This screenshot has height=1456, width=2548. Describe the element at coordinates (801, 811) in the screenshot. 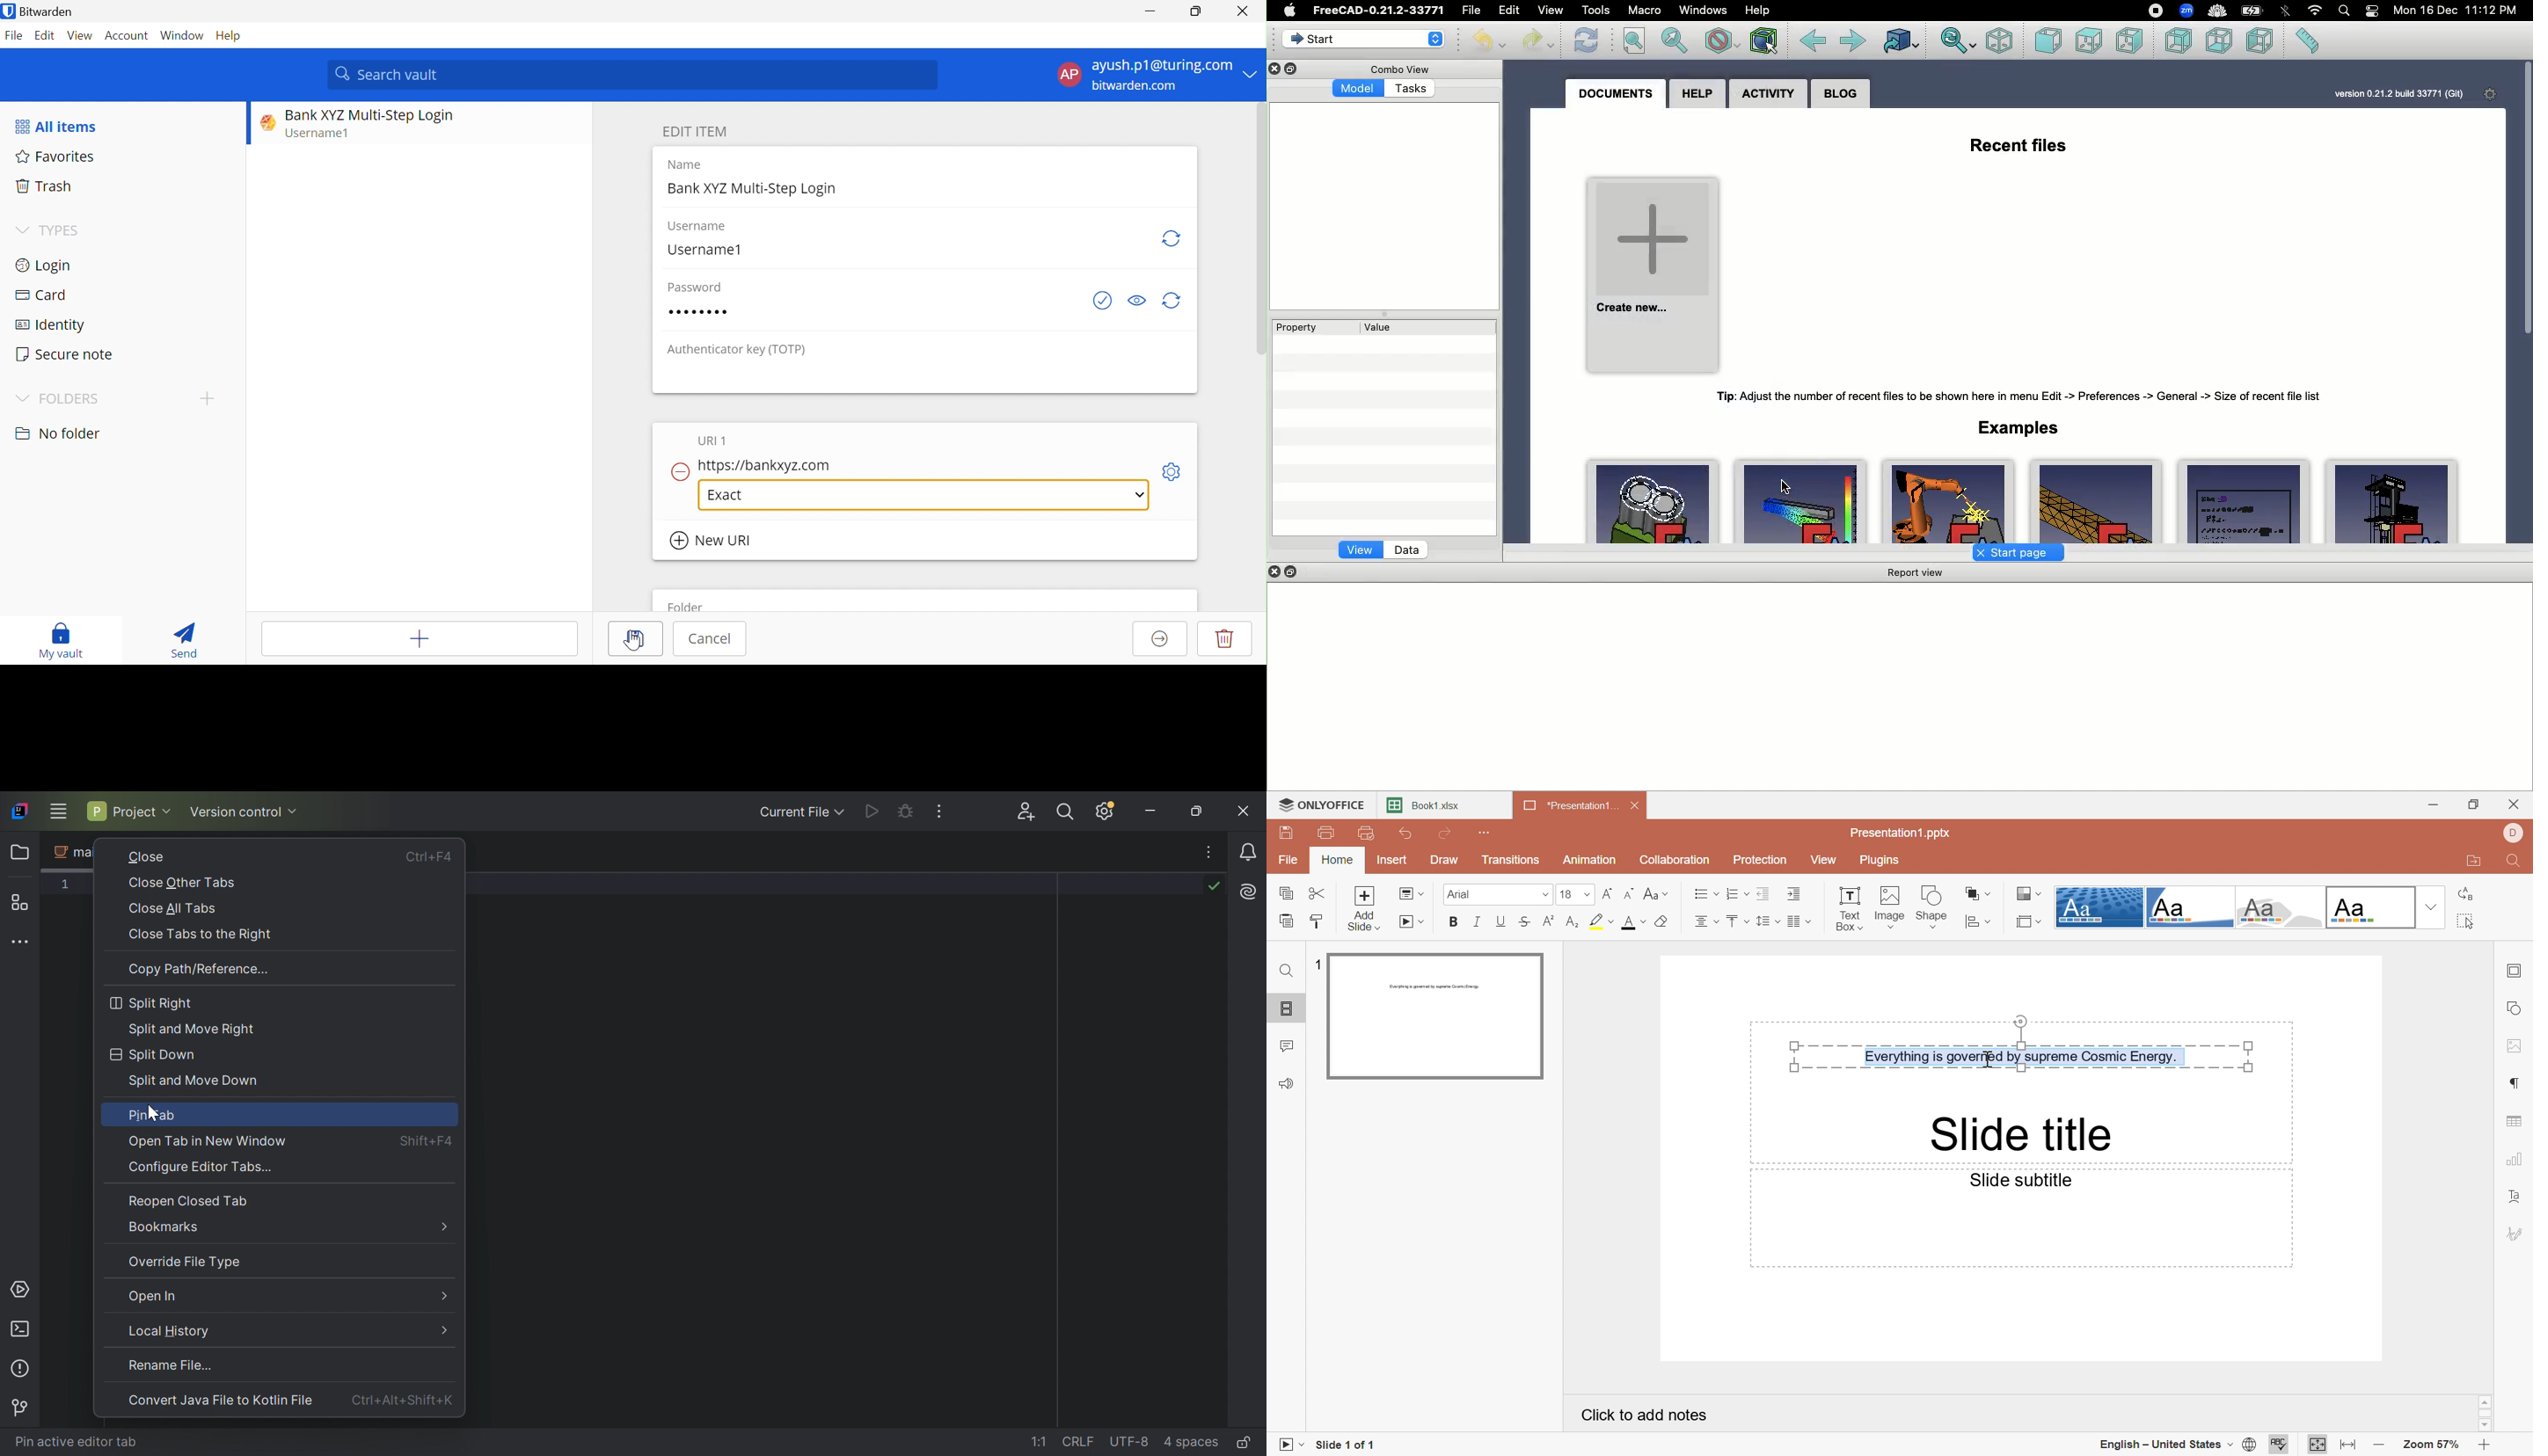

I see `Current file` at that location.